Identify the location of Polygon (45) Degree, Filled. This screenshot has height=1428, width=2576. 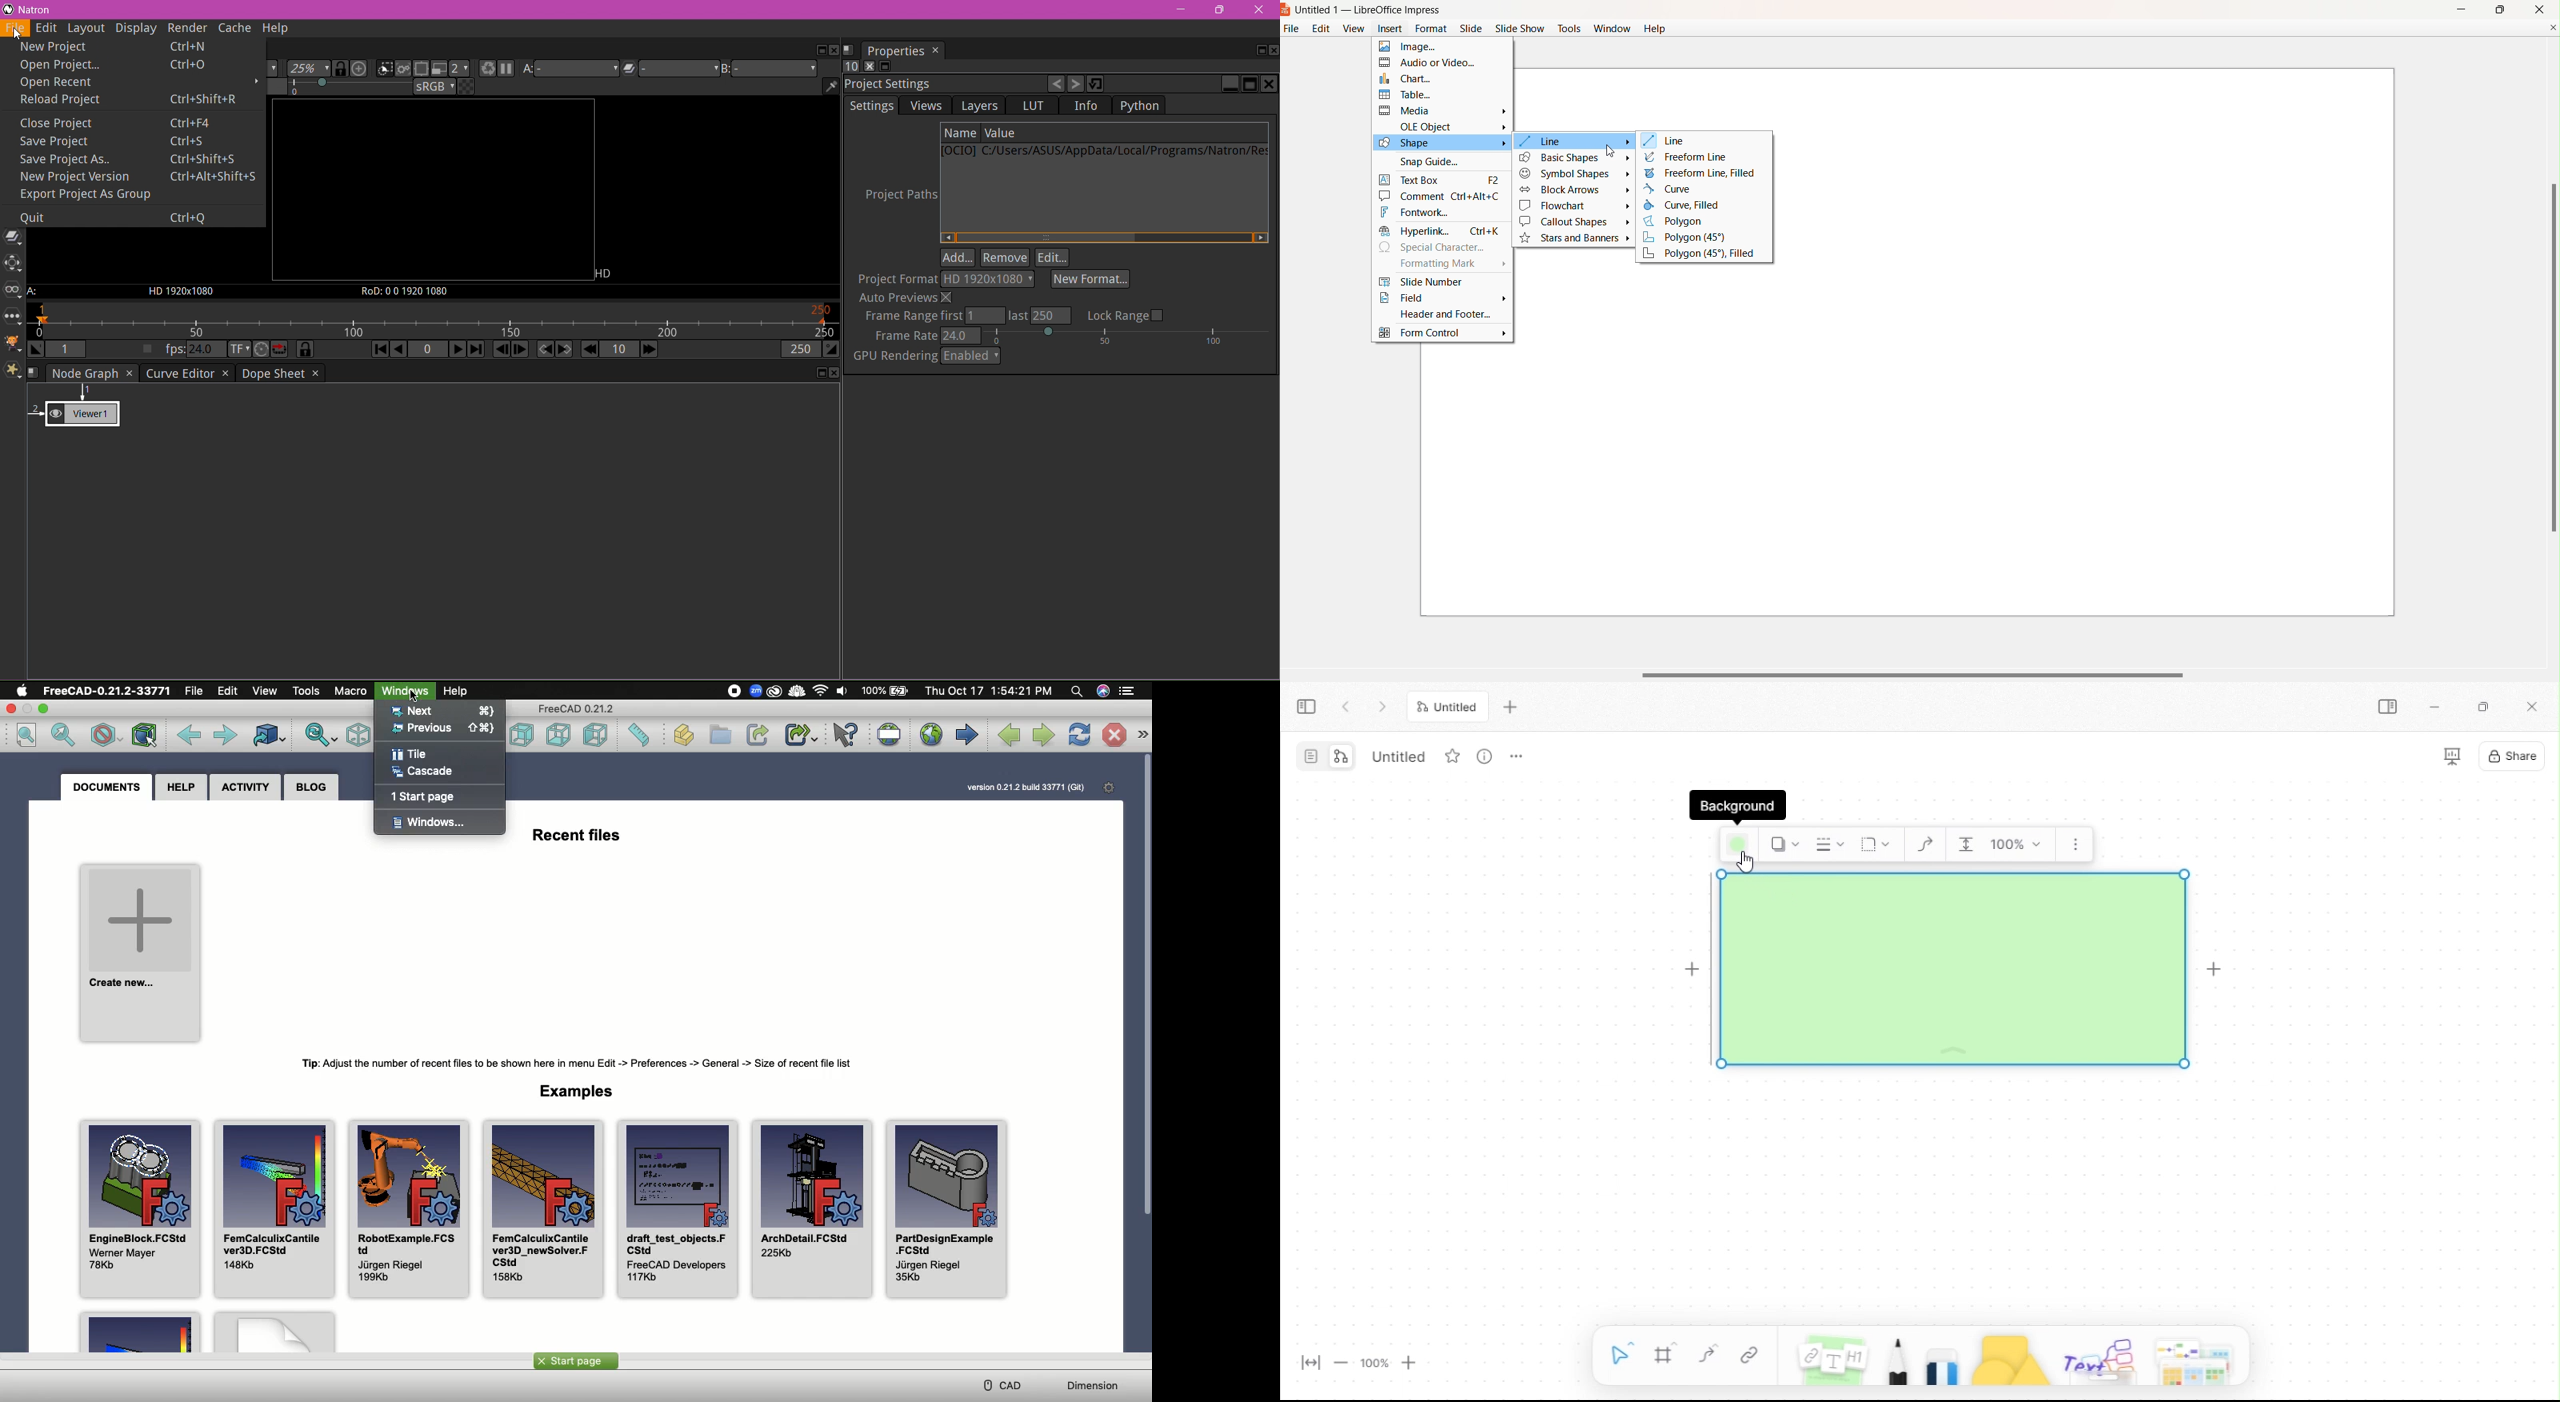
(1700, 254).